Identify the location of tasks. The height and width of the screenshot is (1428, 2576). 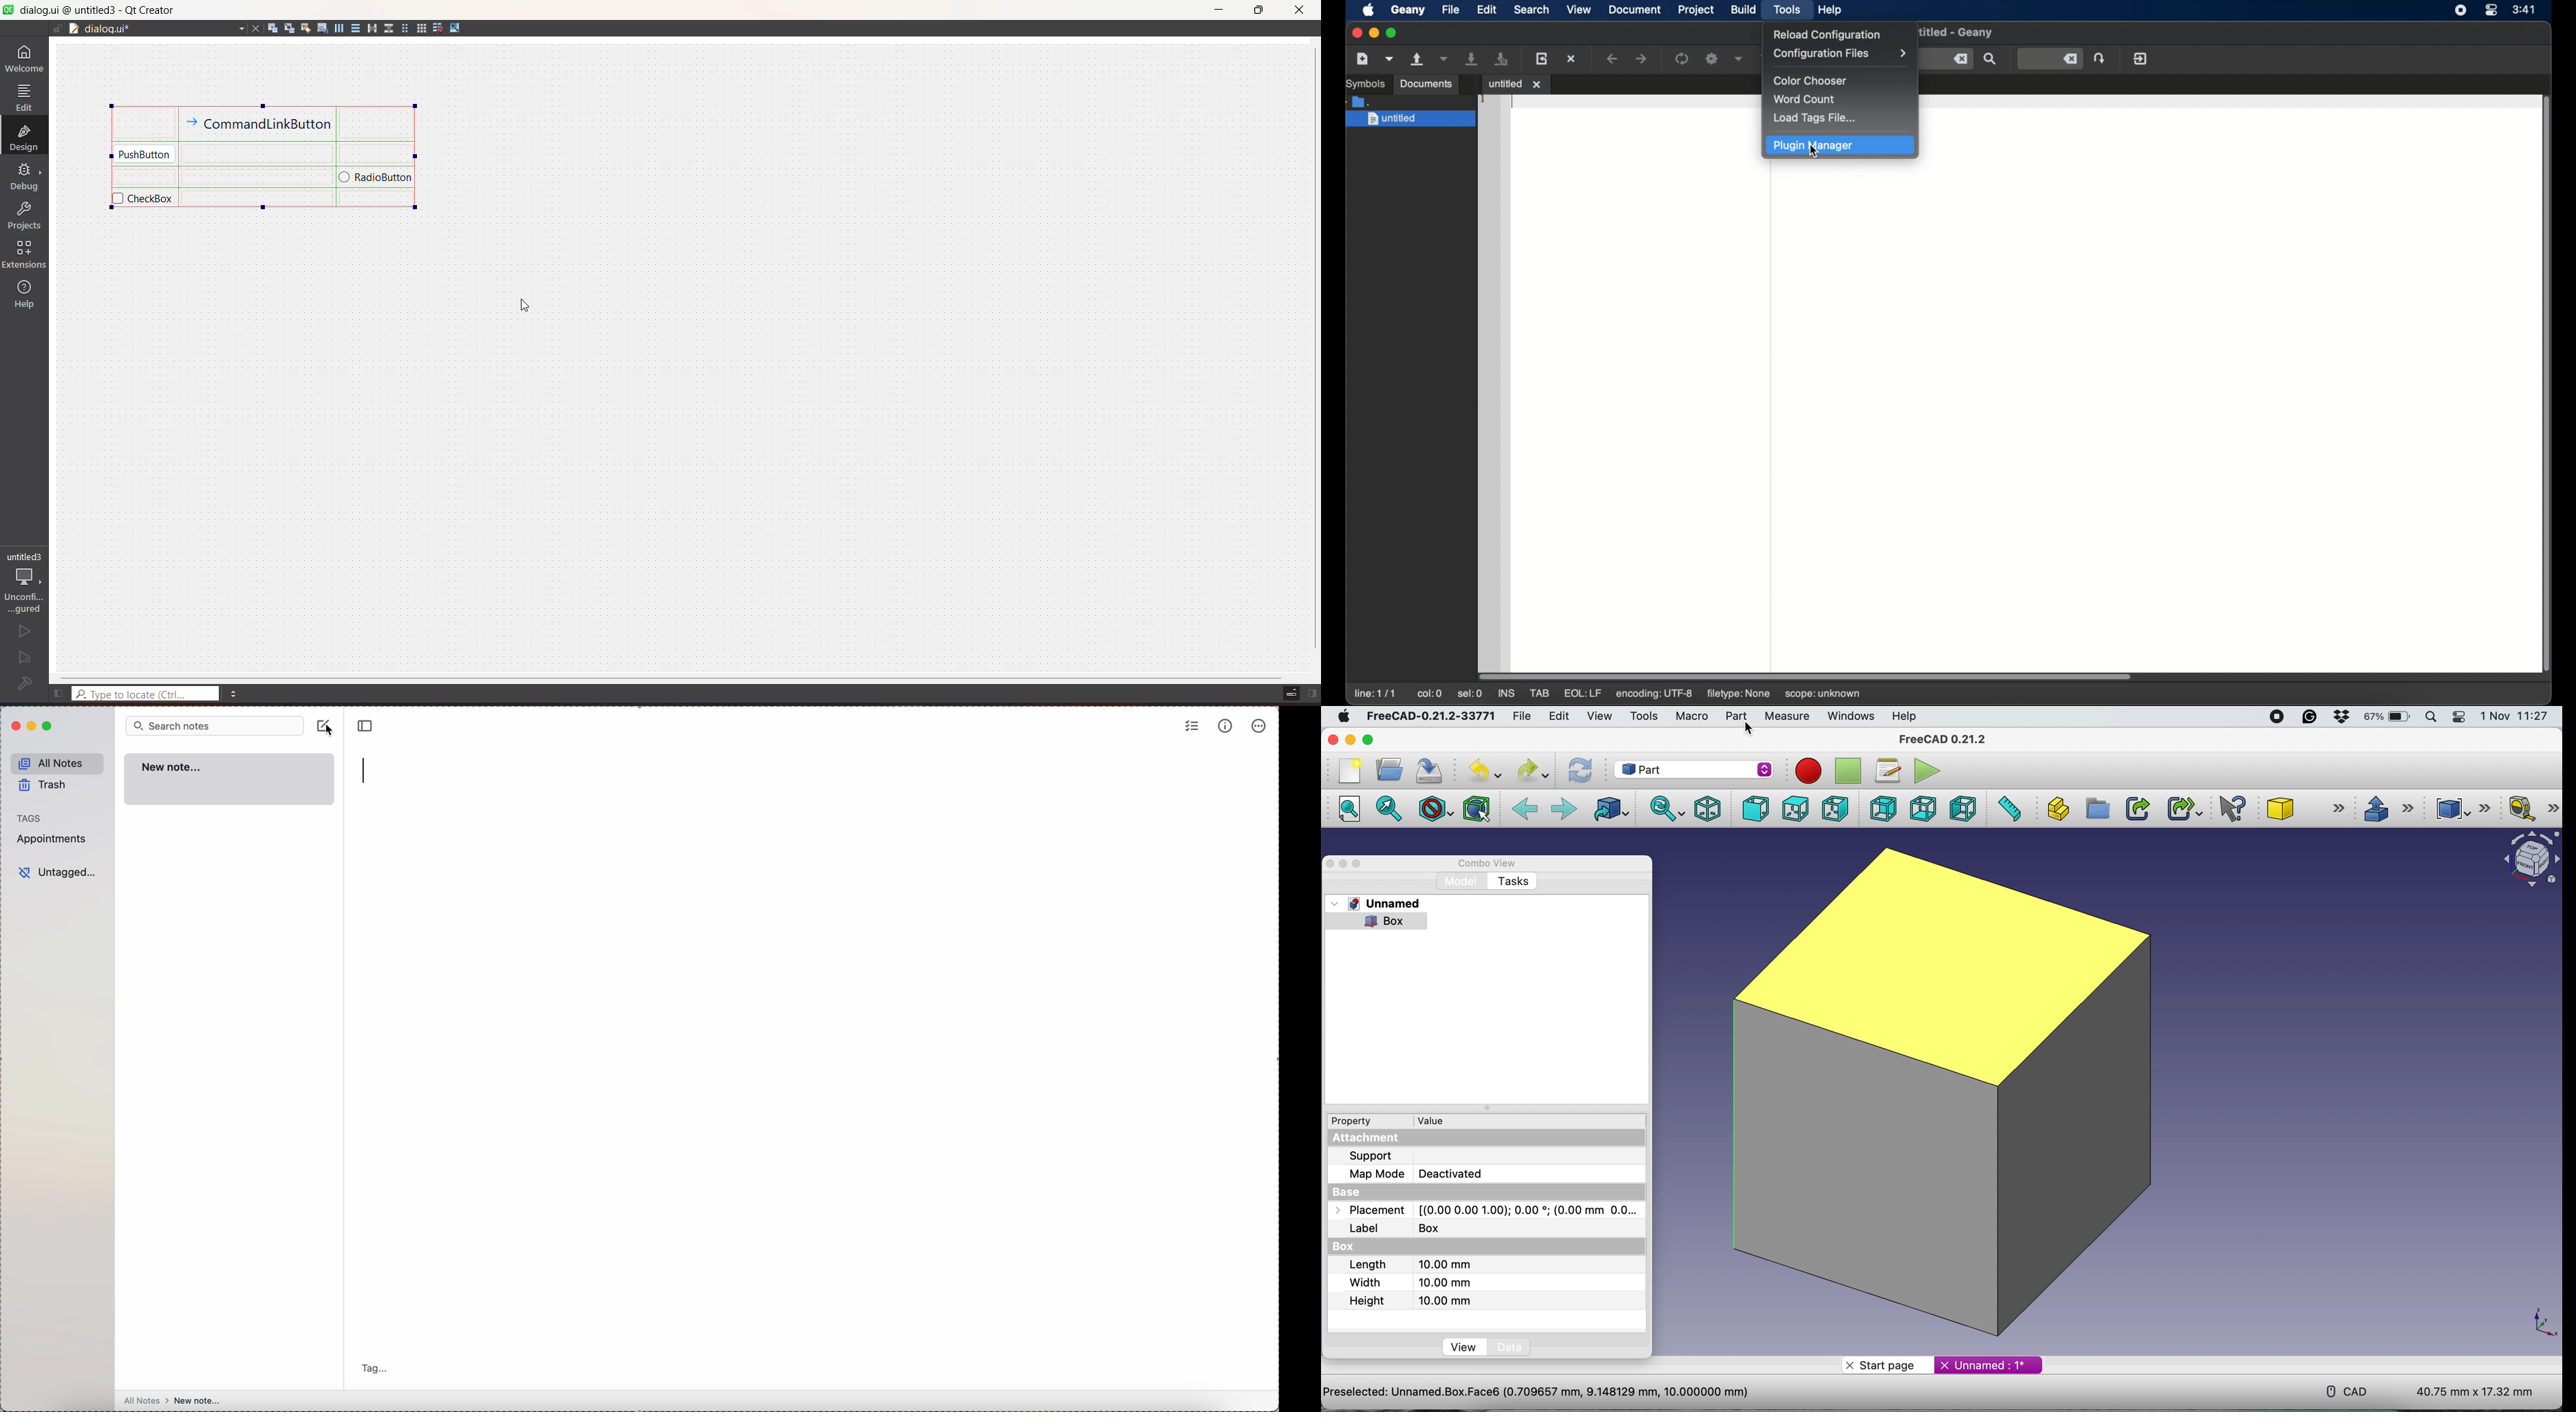
(1515, 880).